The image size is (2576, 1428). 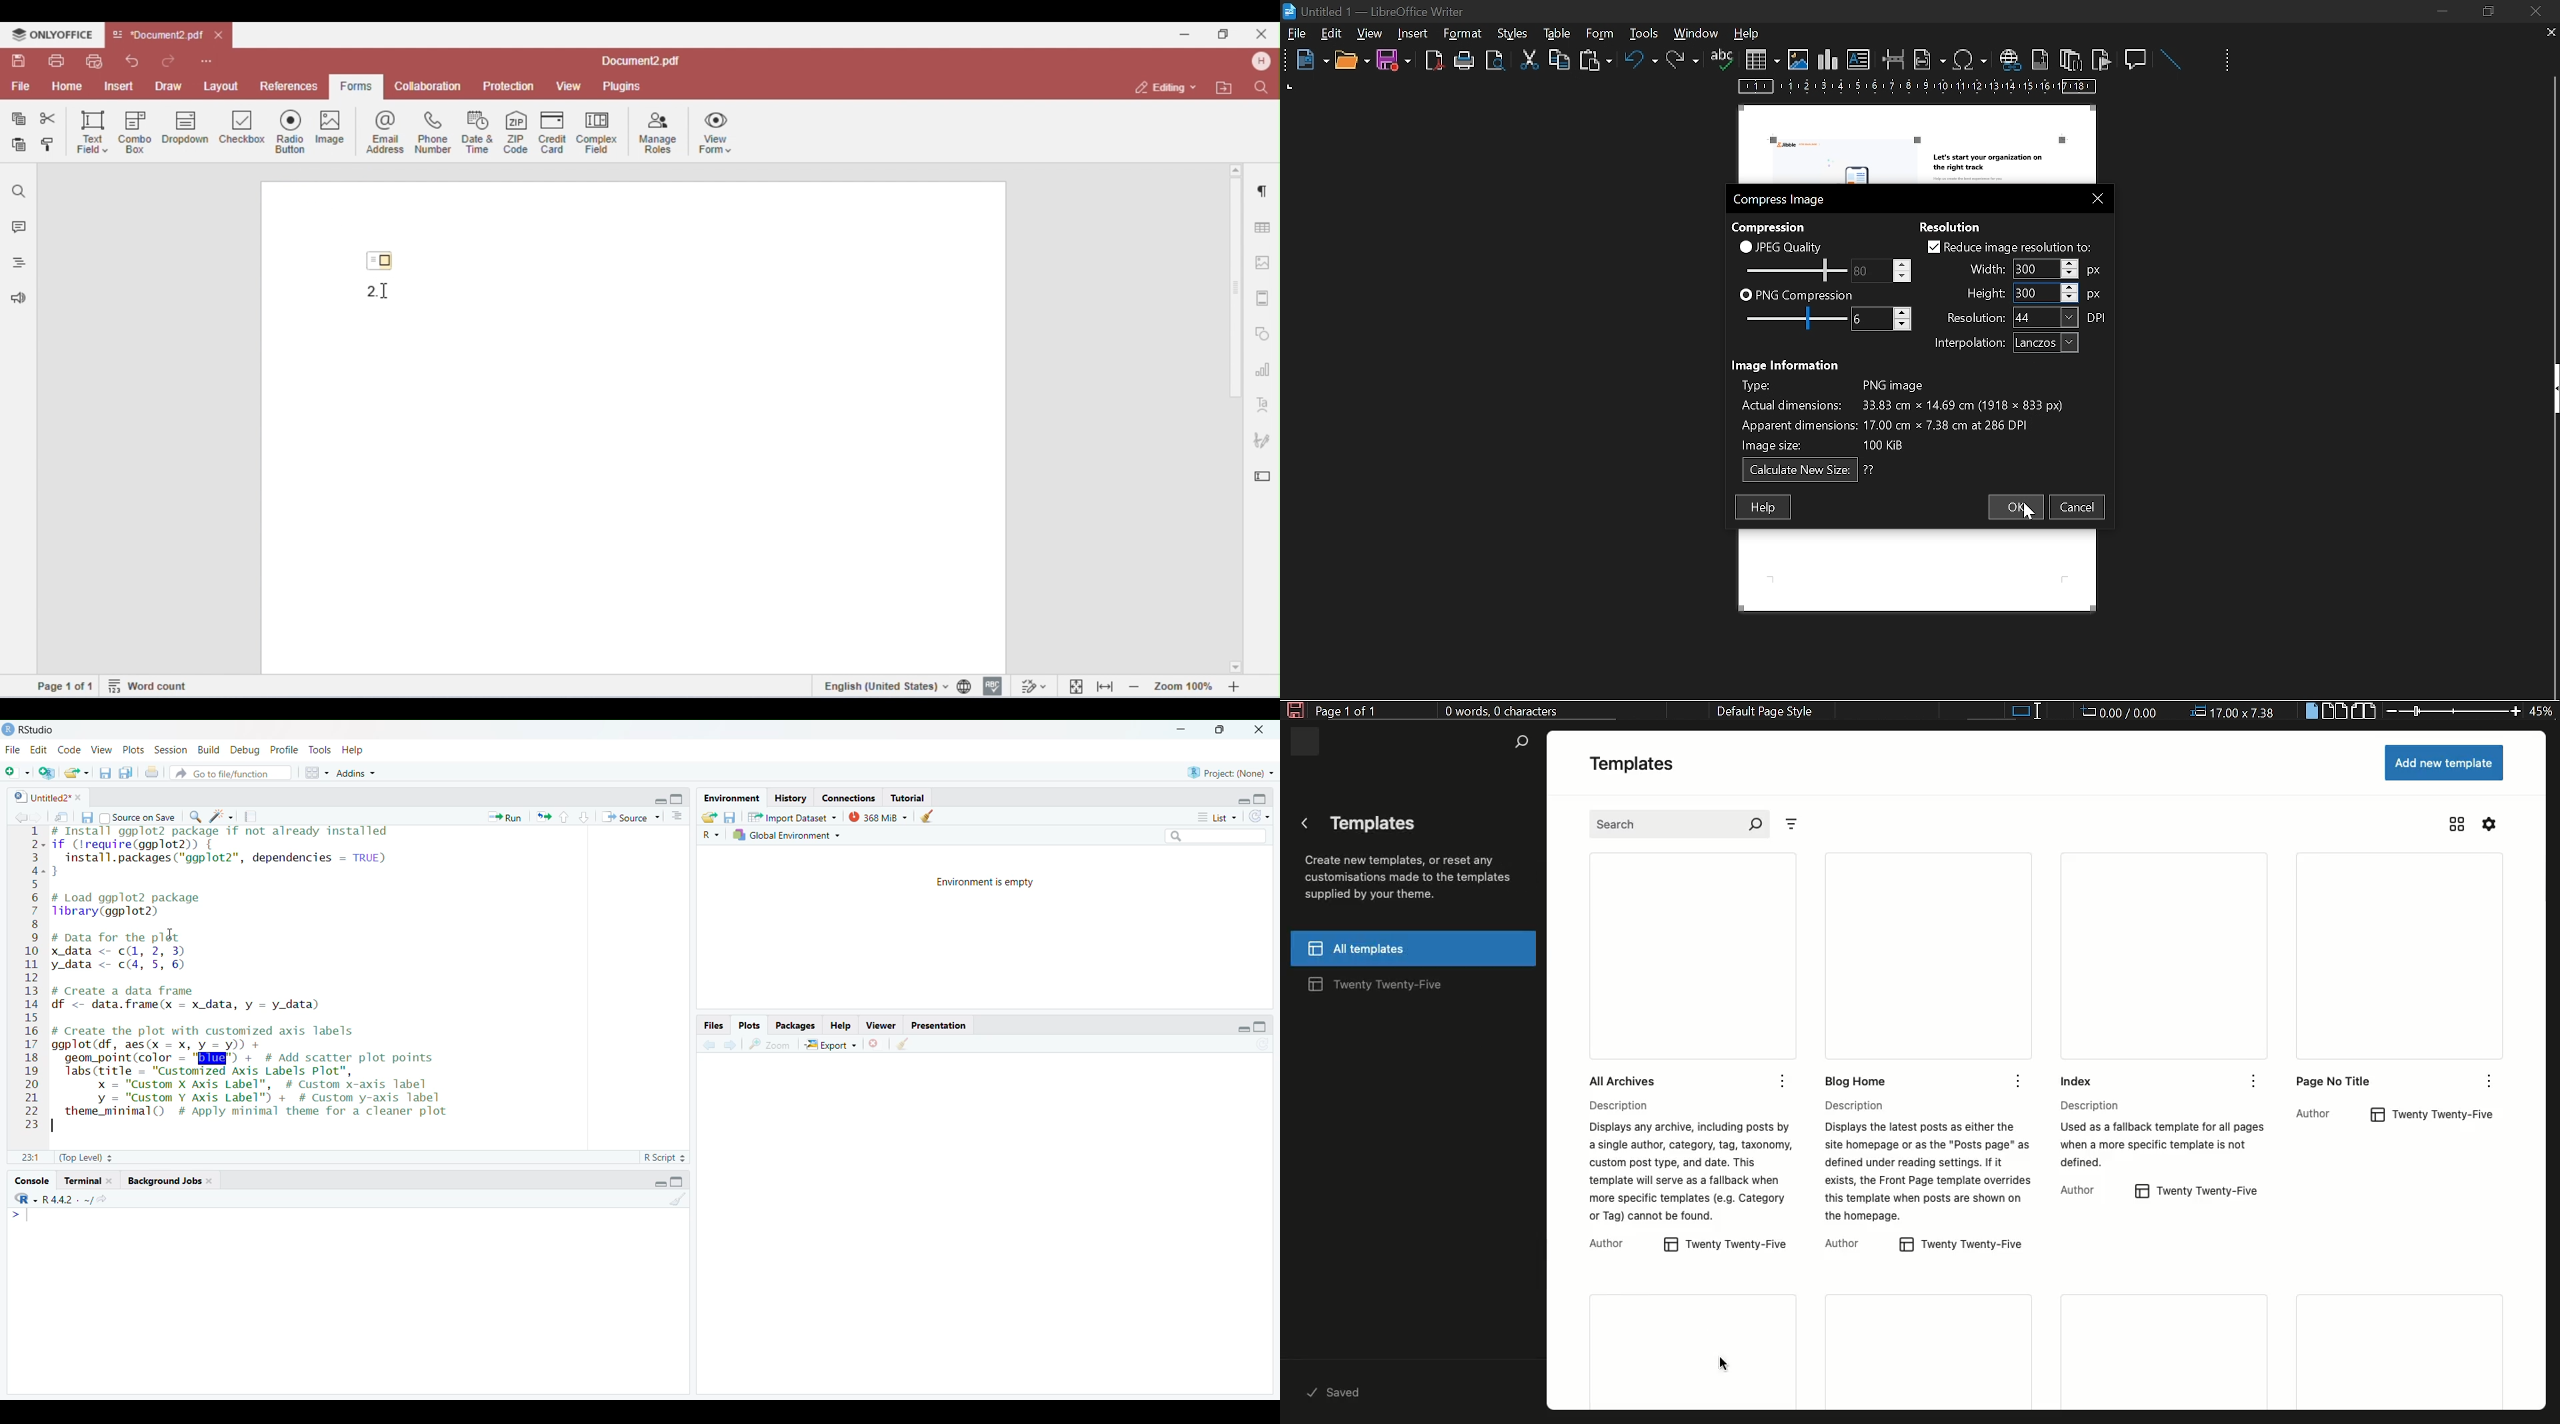 What do you see at coordinates (1379, 986) in the screenshot?
I see `2025` at bounding box center [1379, 986].